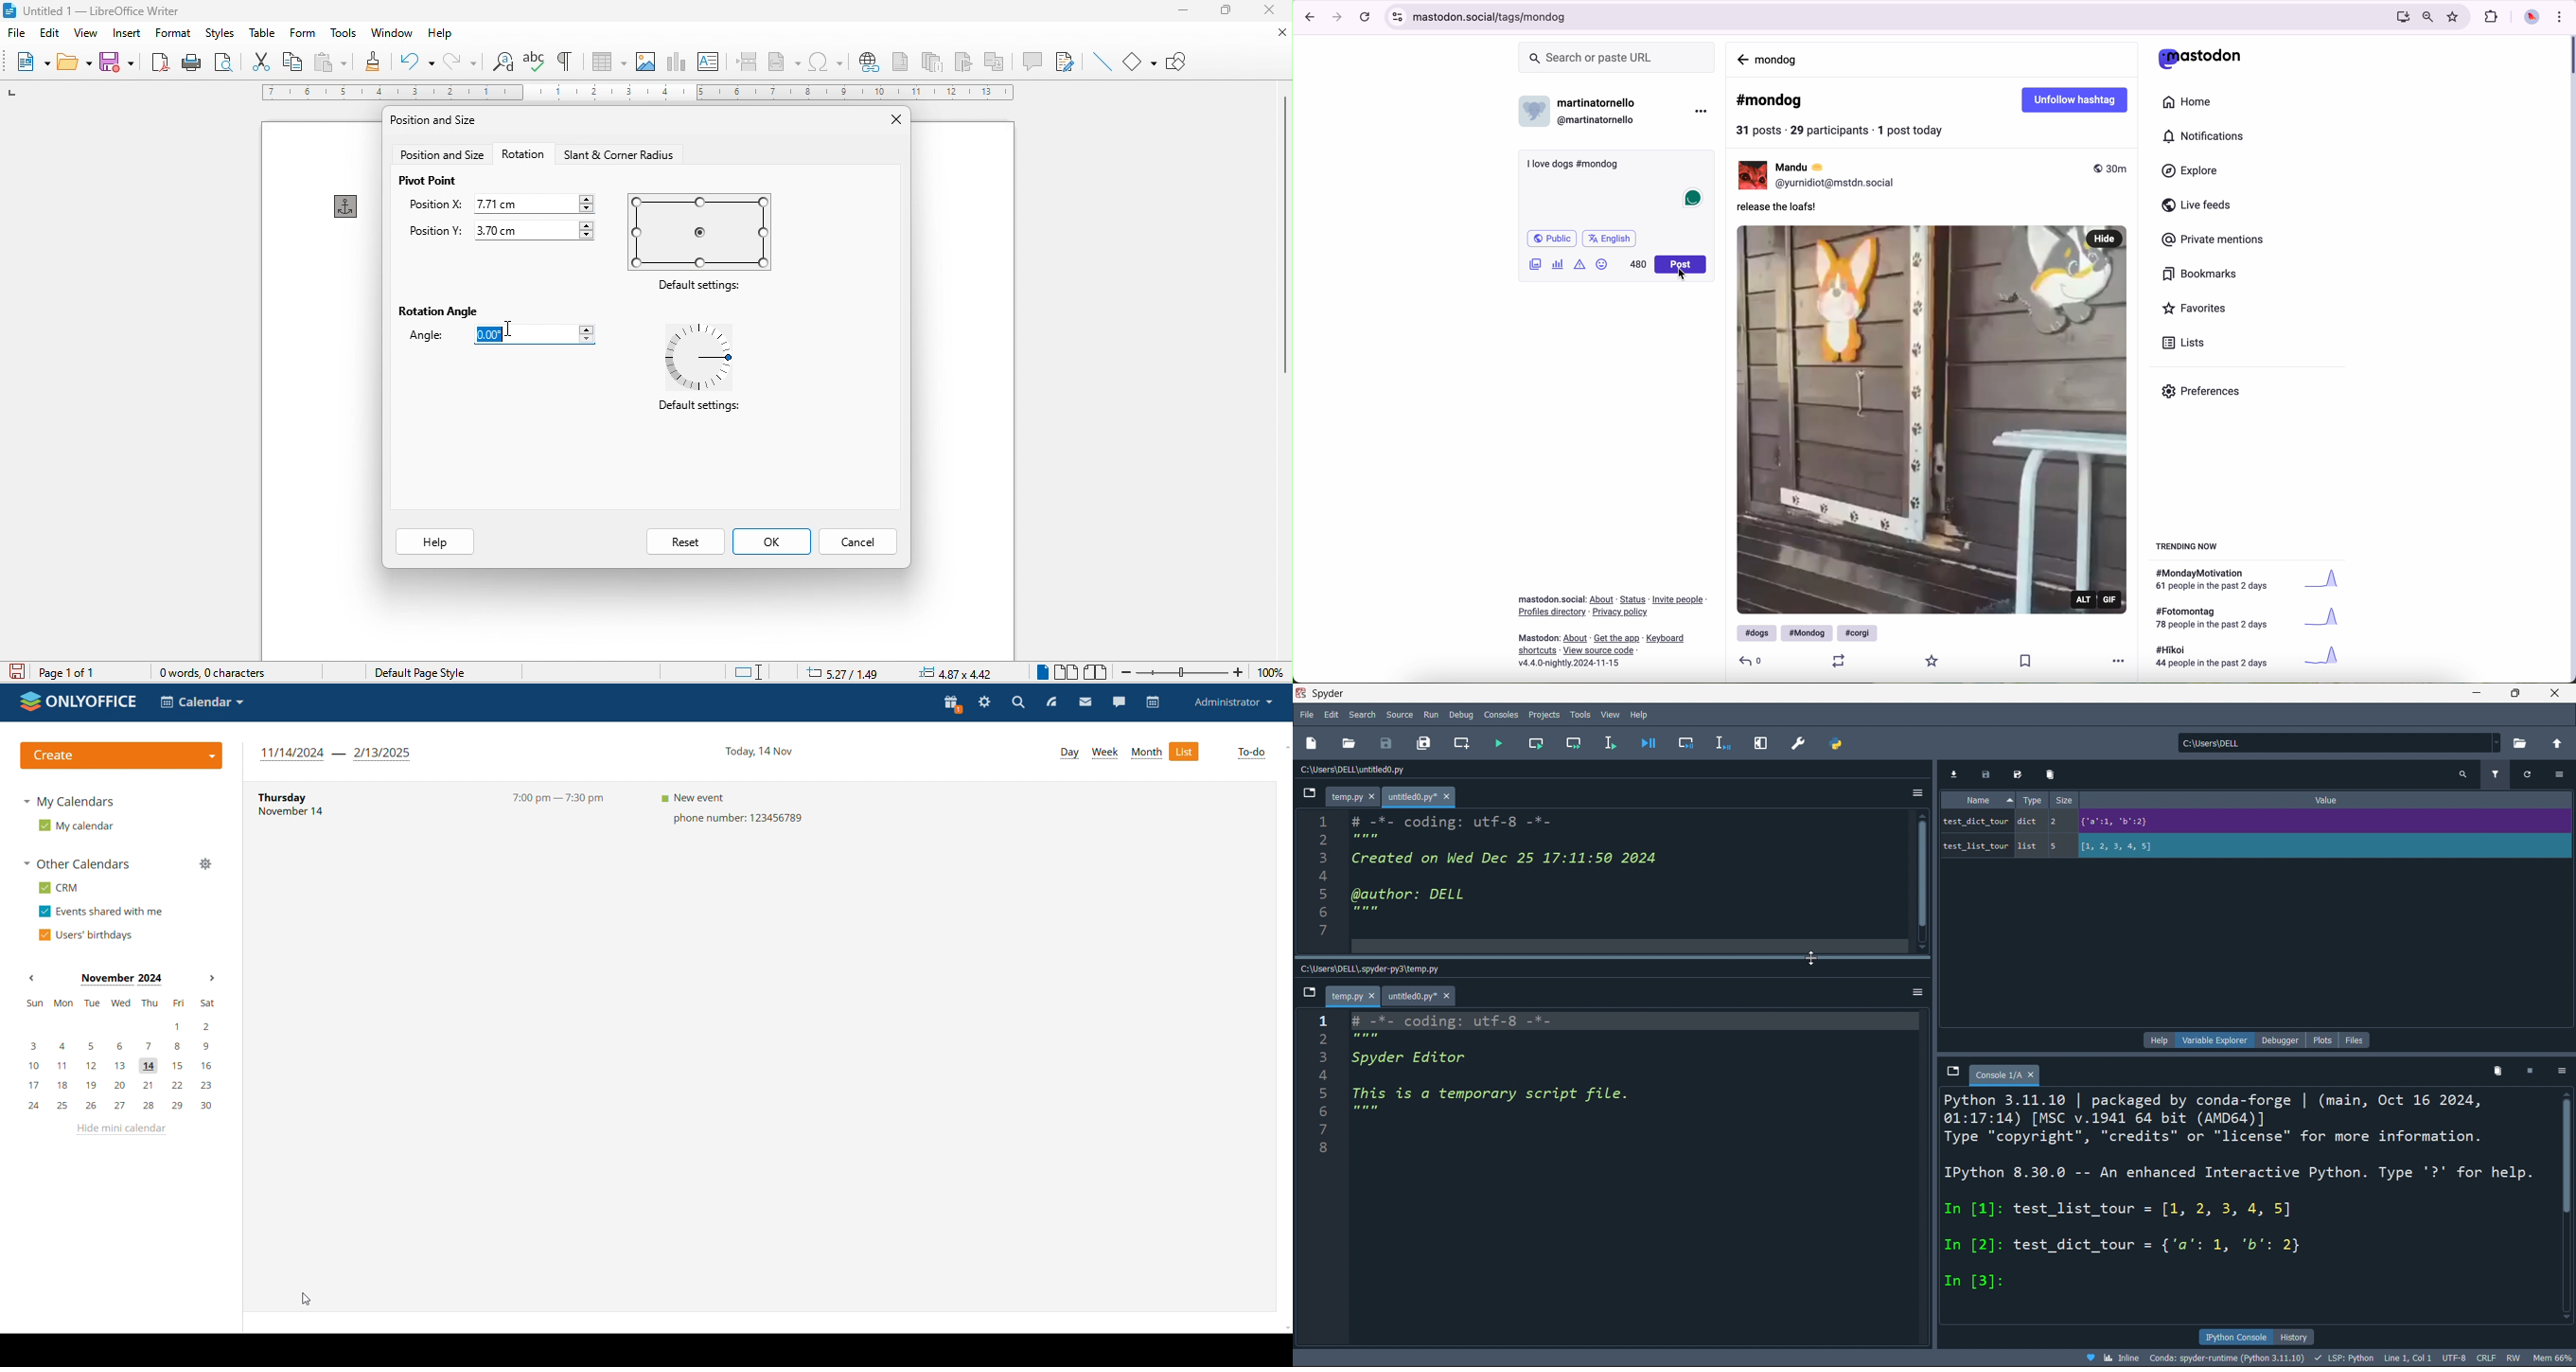 The width and height of the screenshot is (2576, 1372). Describe the element at coordinates (1550, 599) in the screenshot. I see `Mastodon social` at that location.